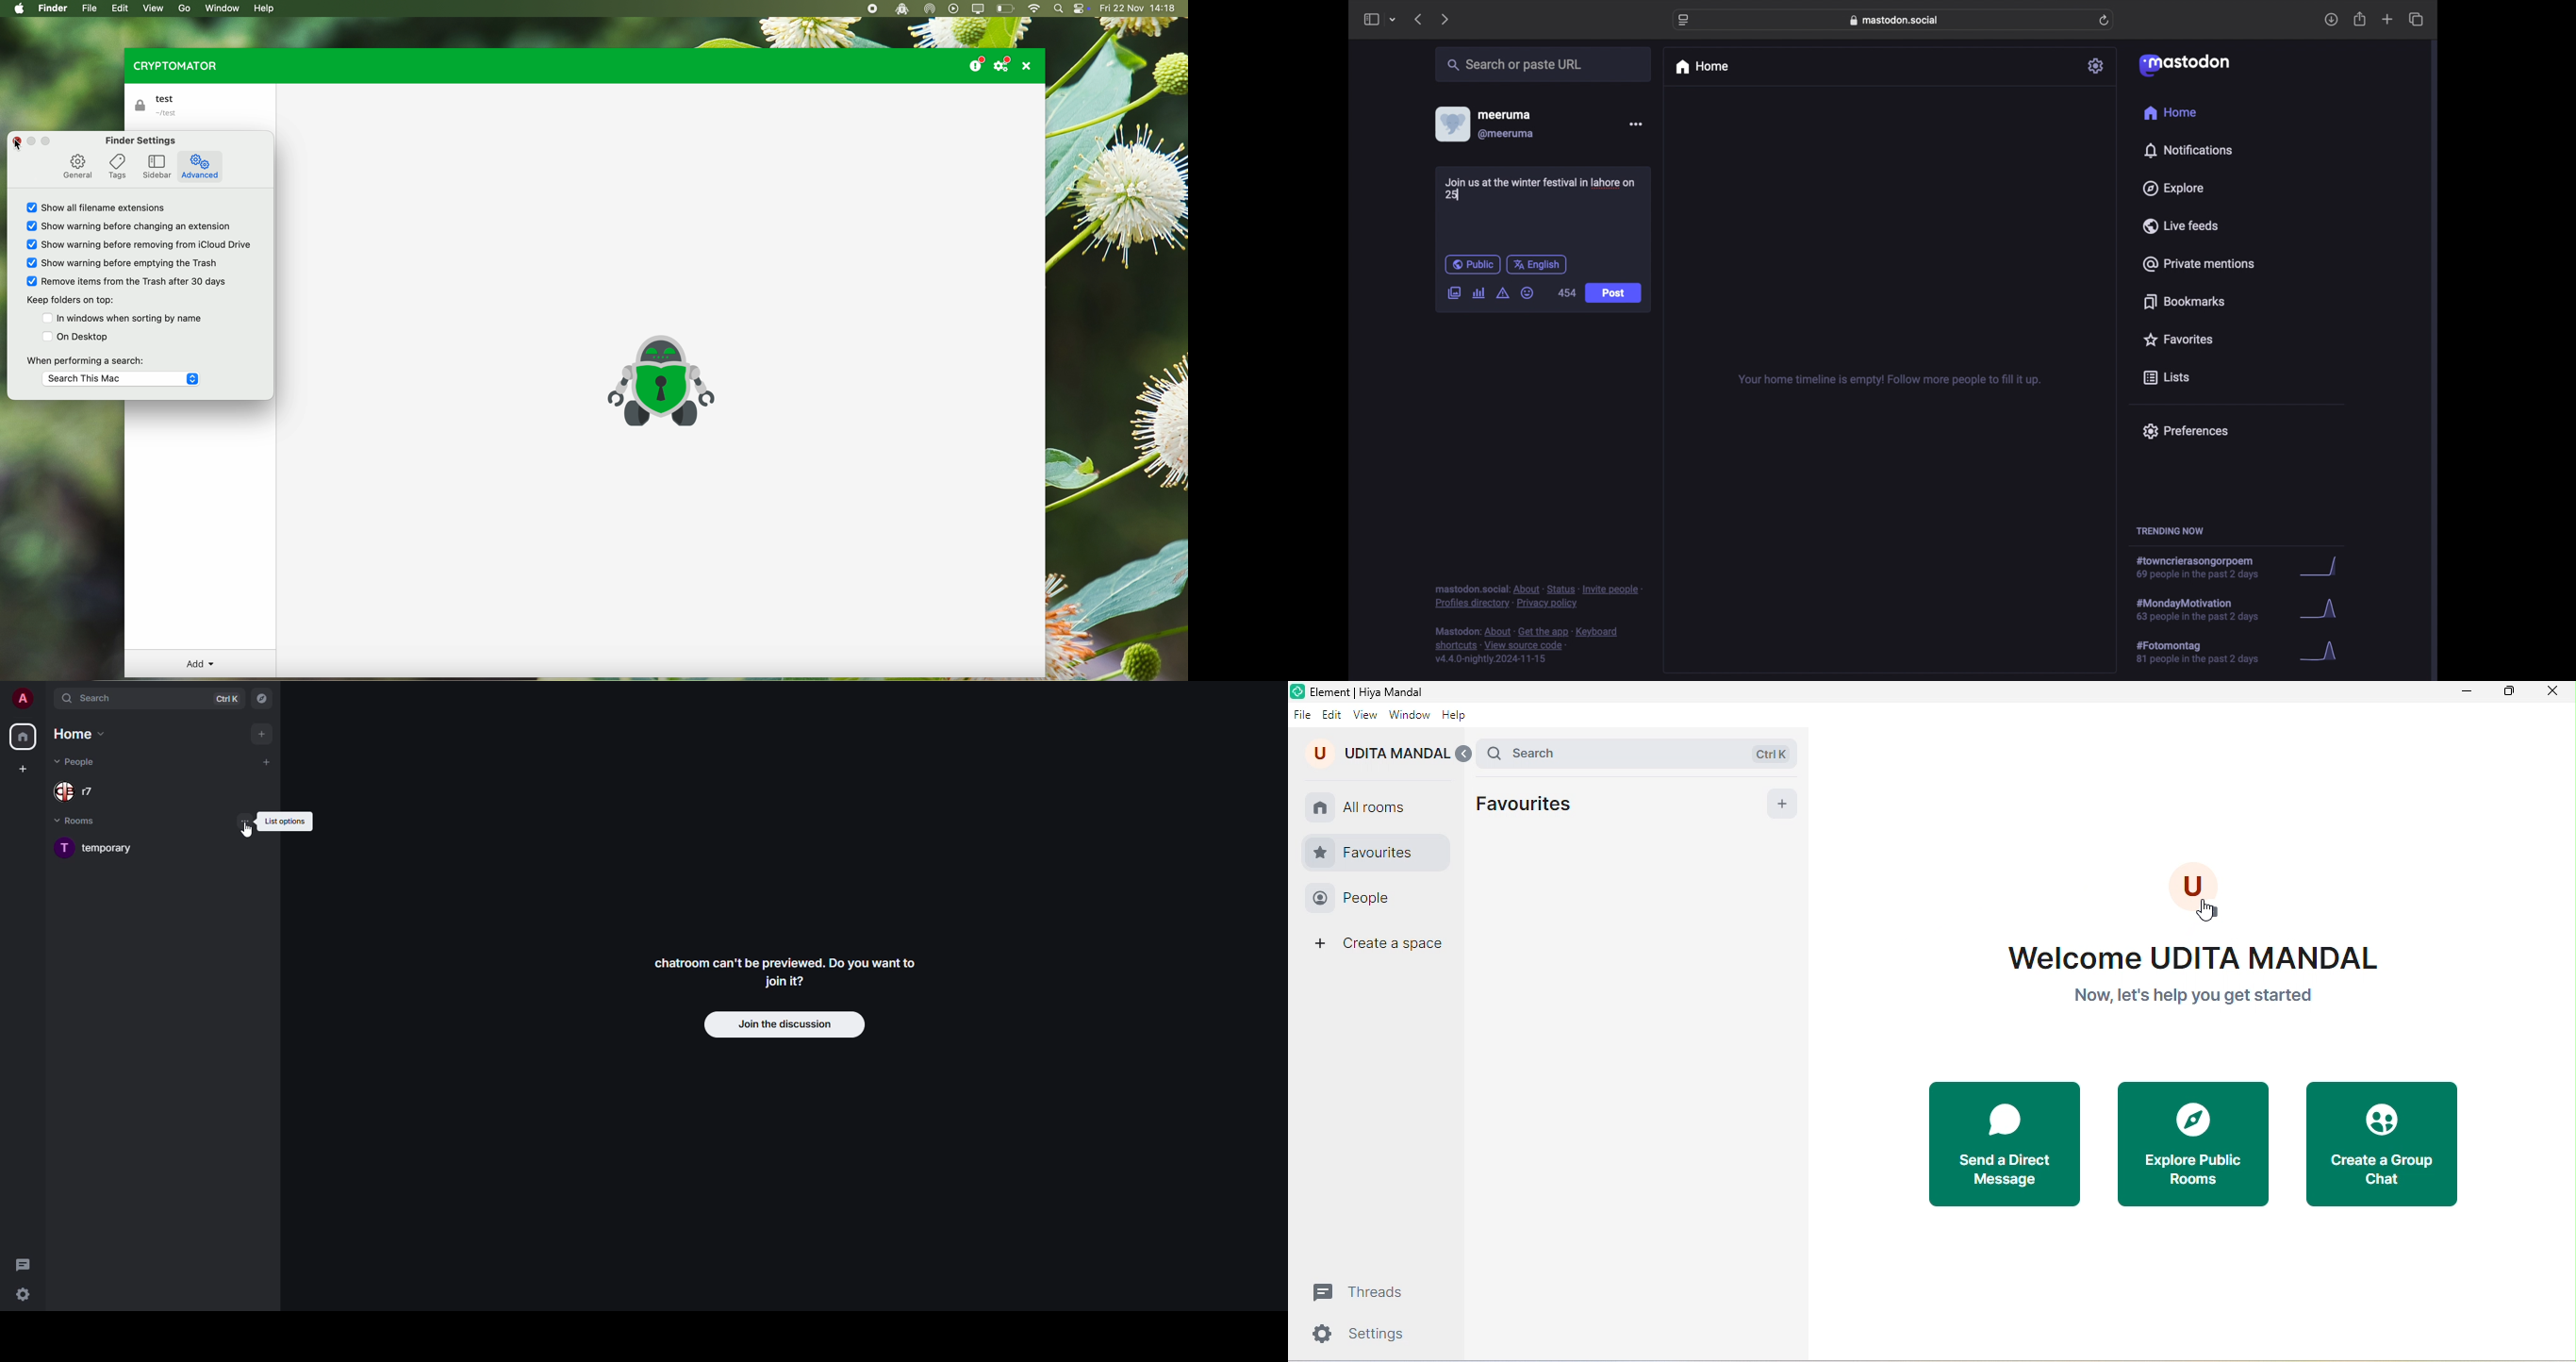 This screenshot has height=1372, width=2576. Describe the element at coordinates (2323, 652) in the screenshot. I see `graph` at that location.